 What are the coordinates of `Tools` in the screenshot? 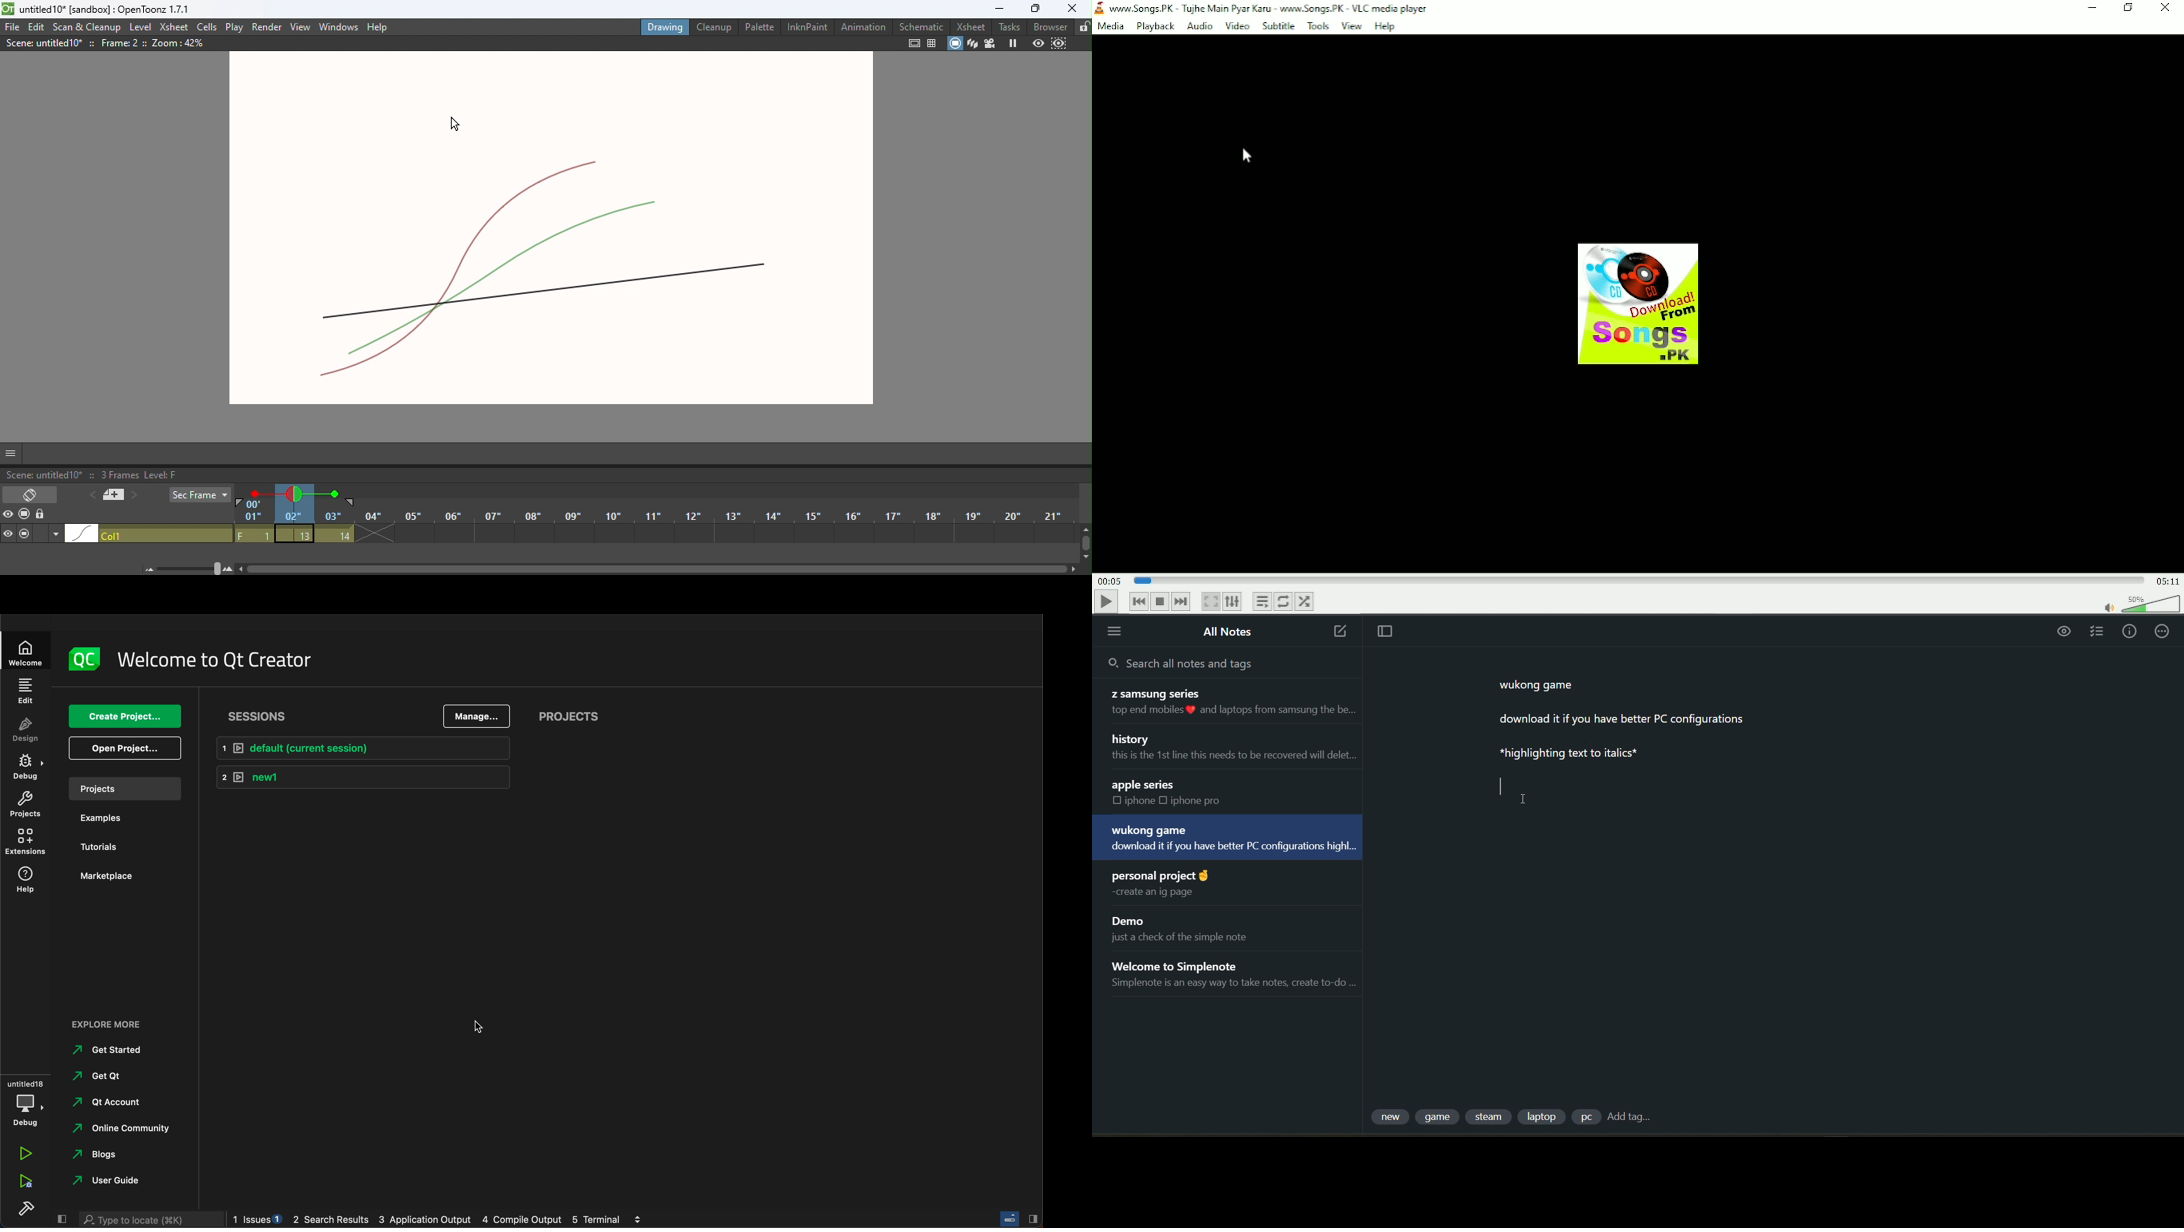 It's located at (1317, 26).